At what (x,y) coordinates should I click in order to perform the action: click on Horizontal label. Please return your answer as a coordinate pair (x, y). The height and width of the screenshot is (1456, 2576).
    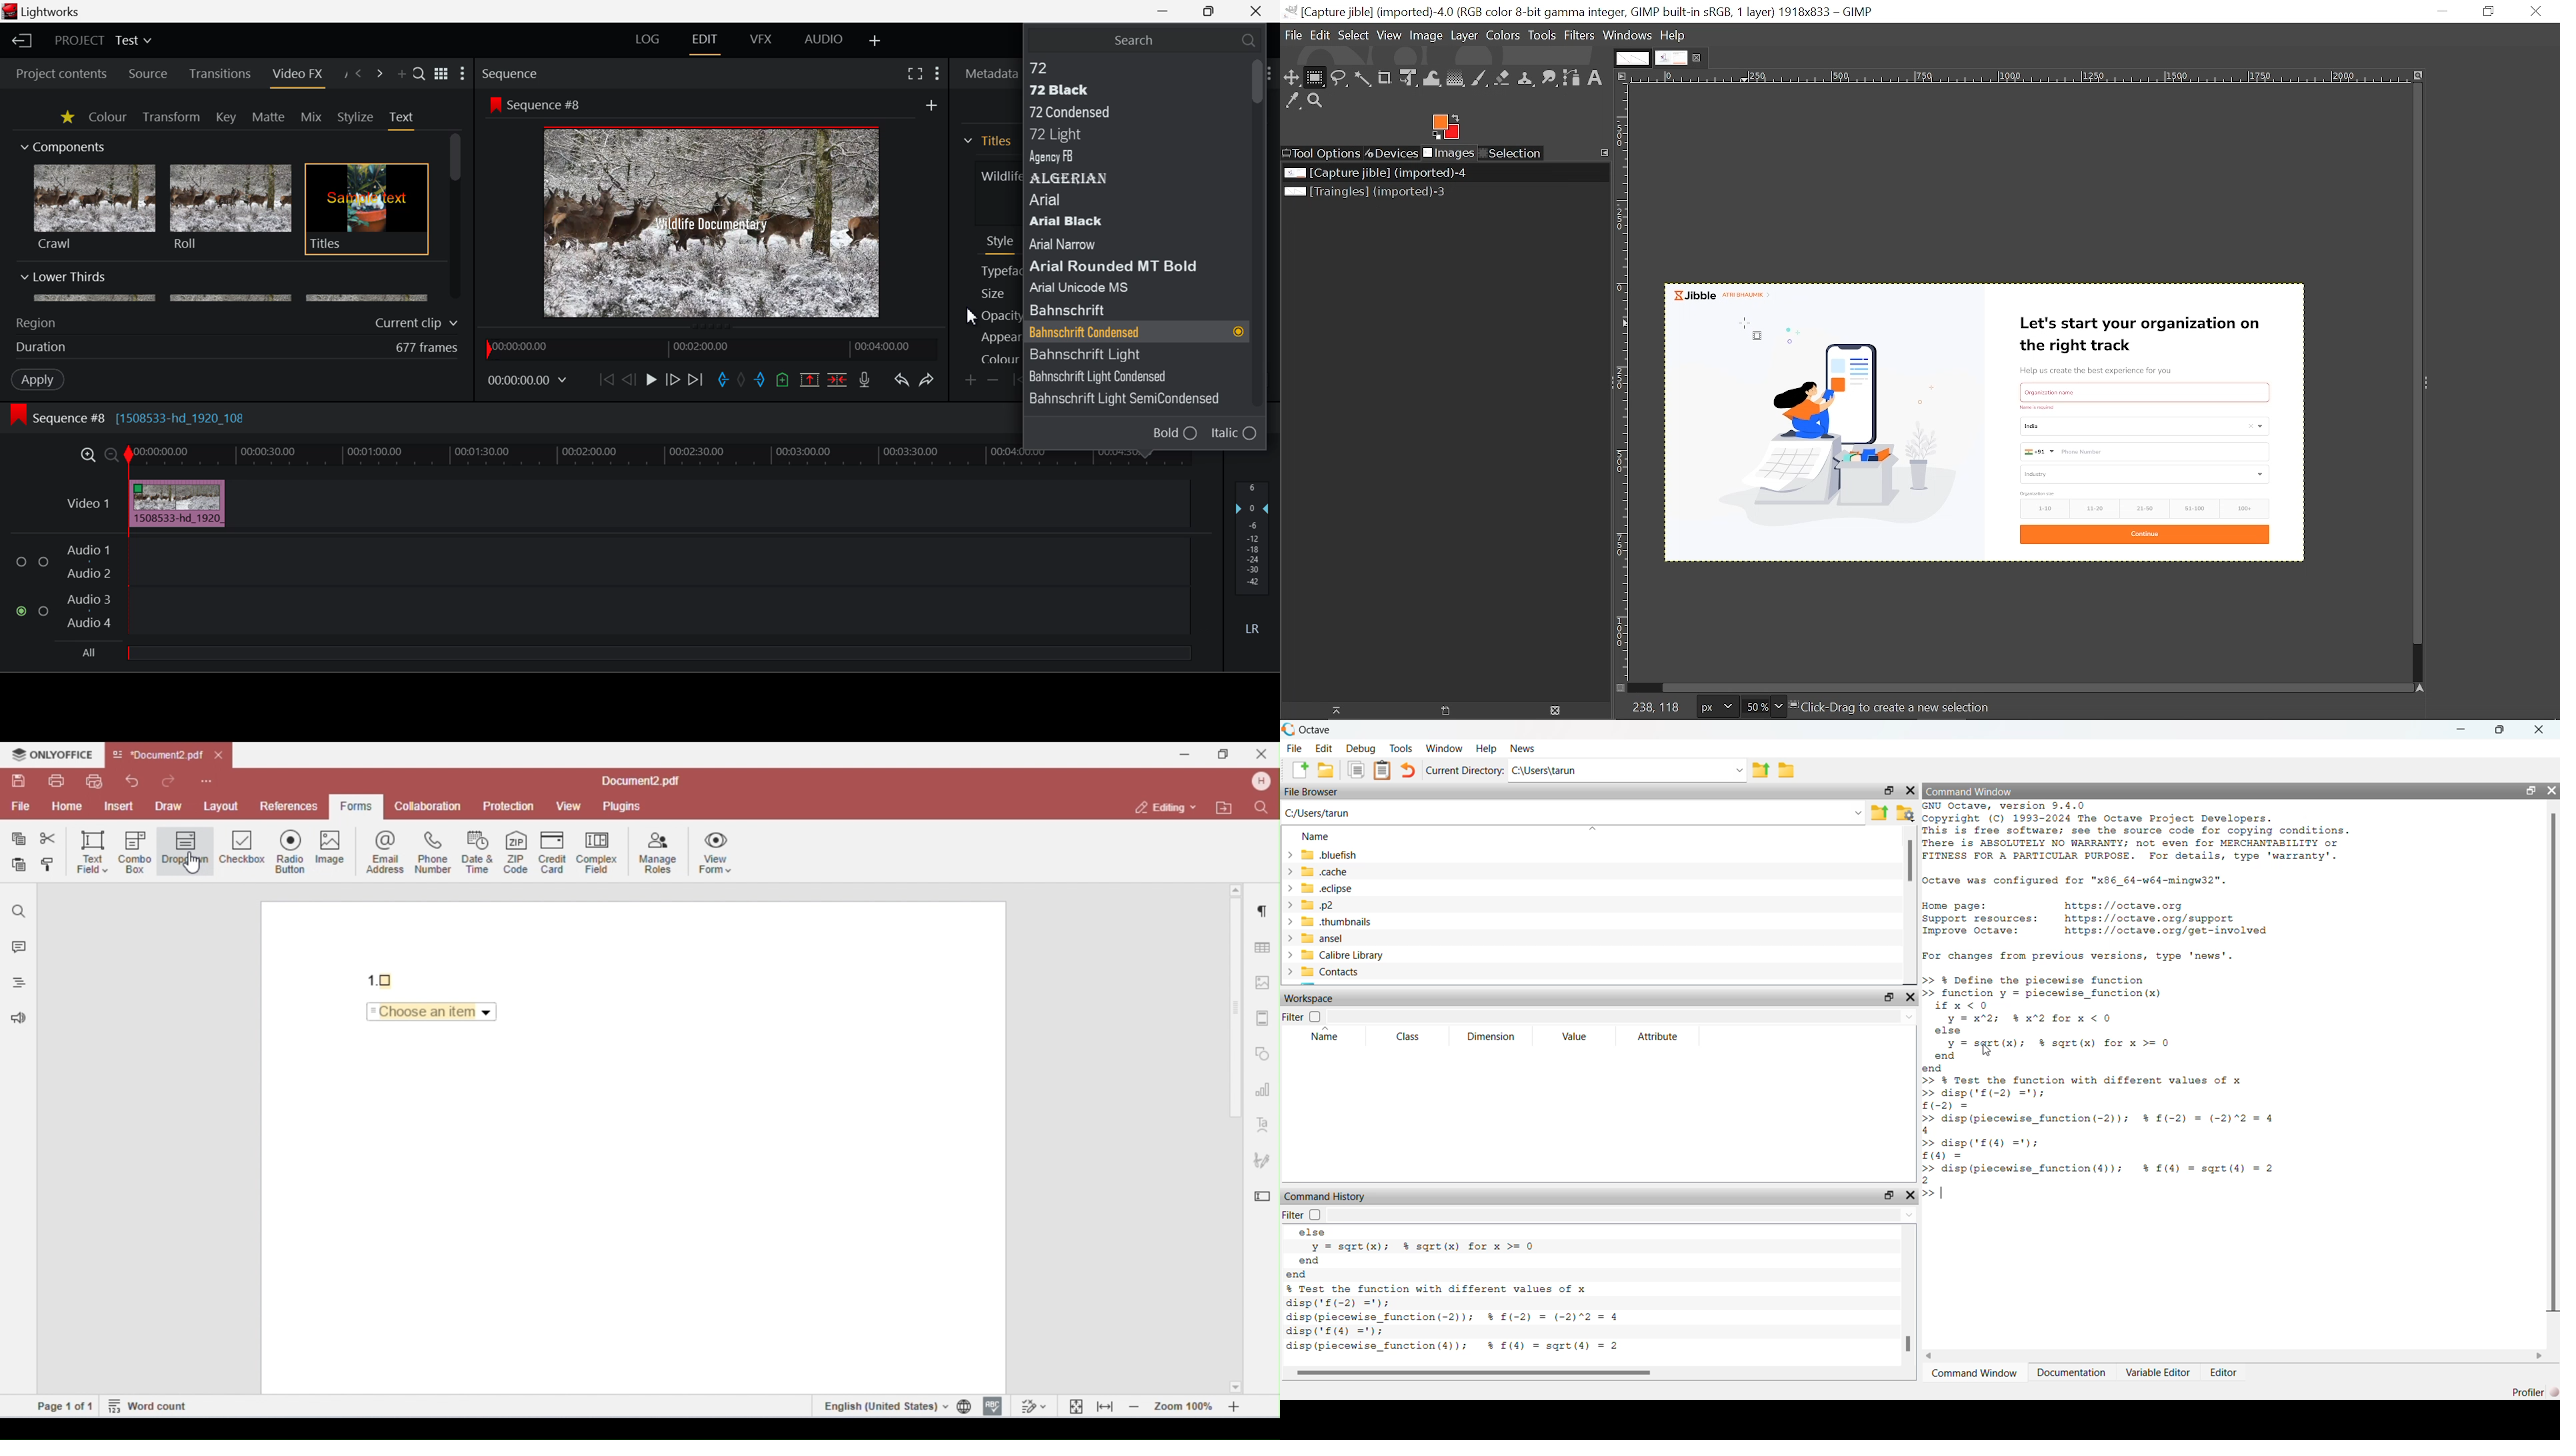
    Looking at the image, I should click on (1927, 77).